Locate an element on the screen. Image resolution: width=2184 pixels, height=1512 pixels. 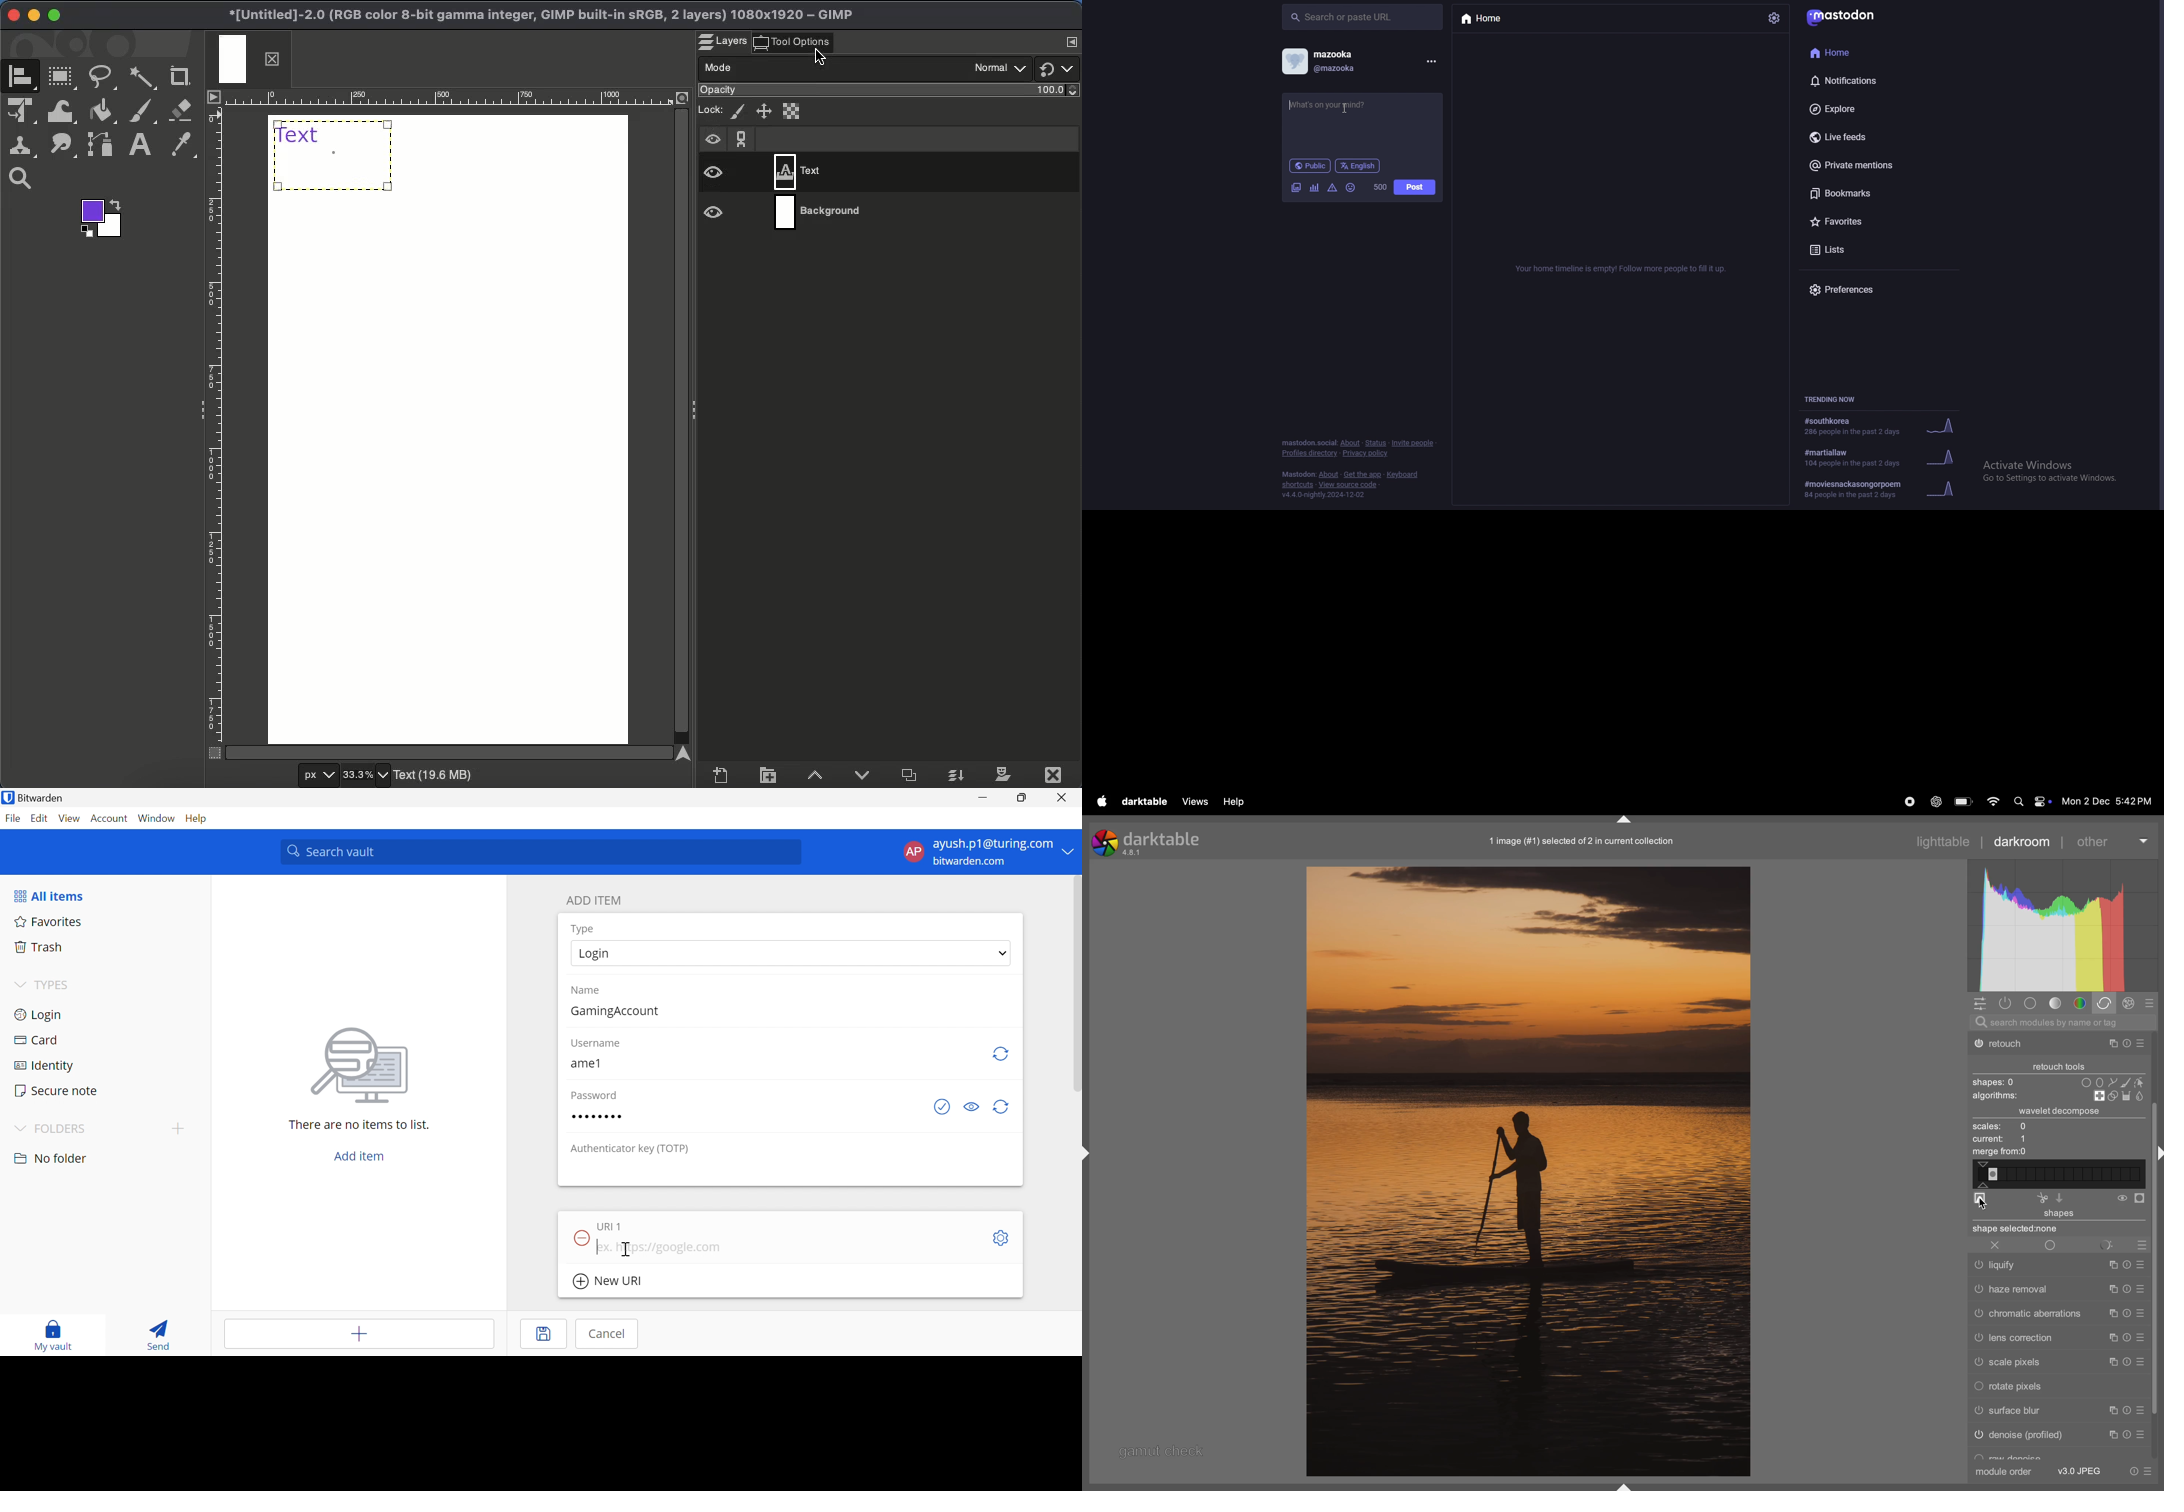
Minimize is located at coordinates (983, 798).